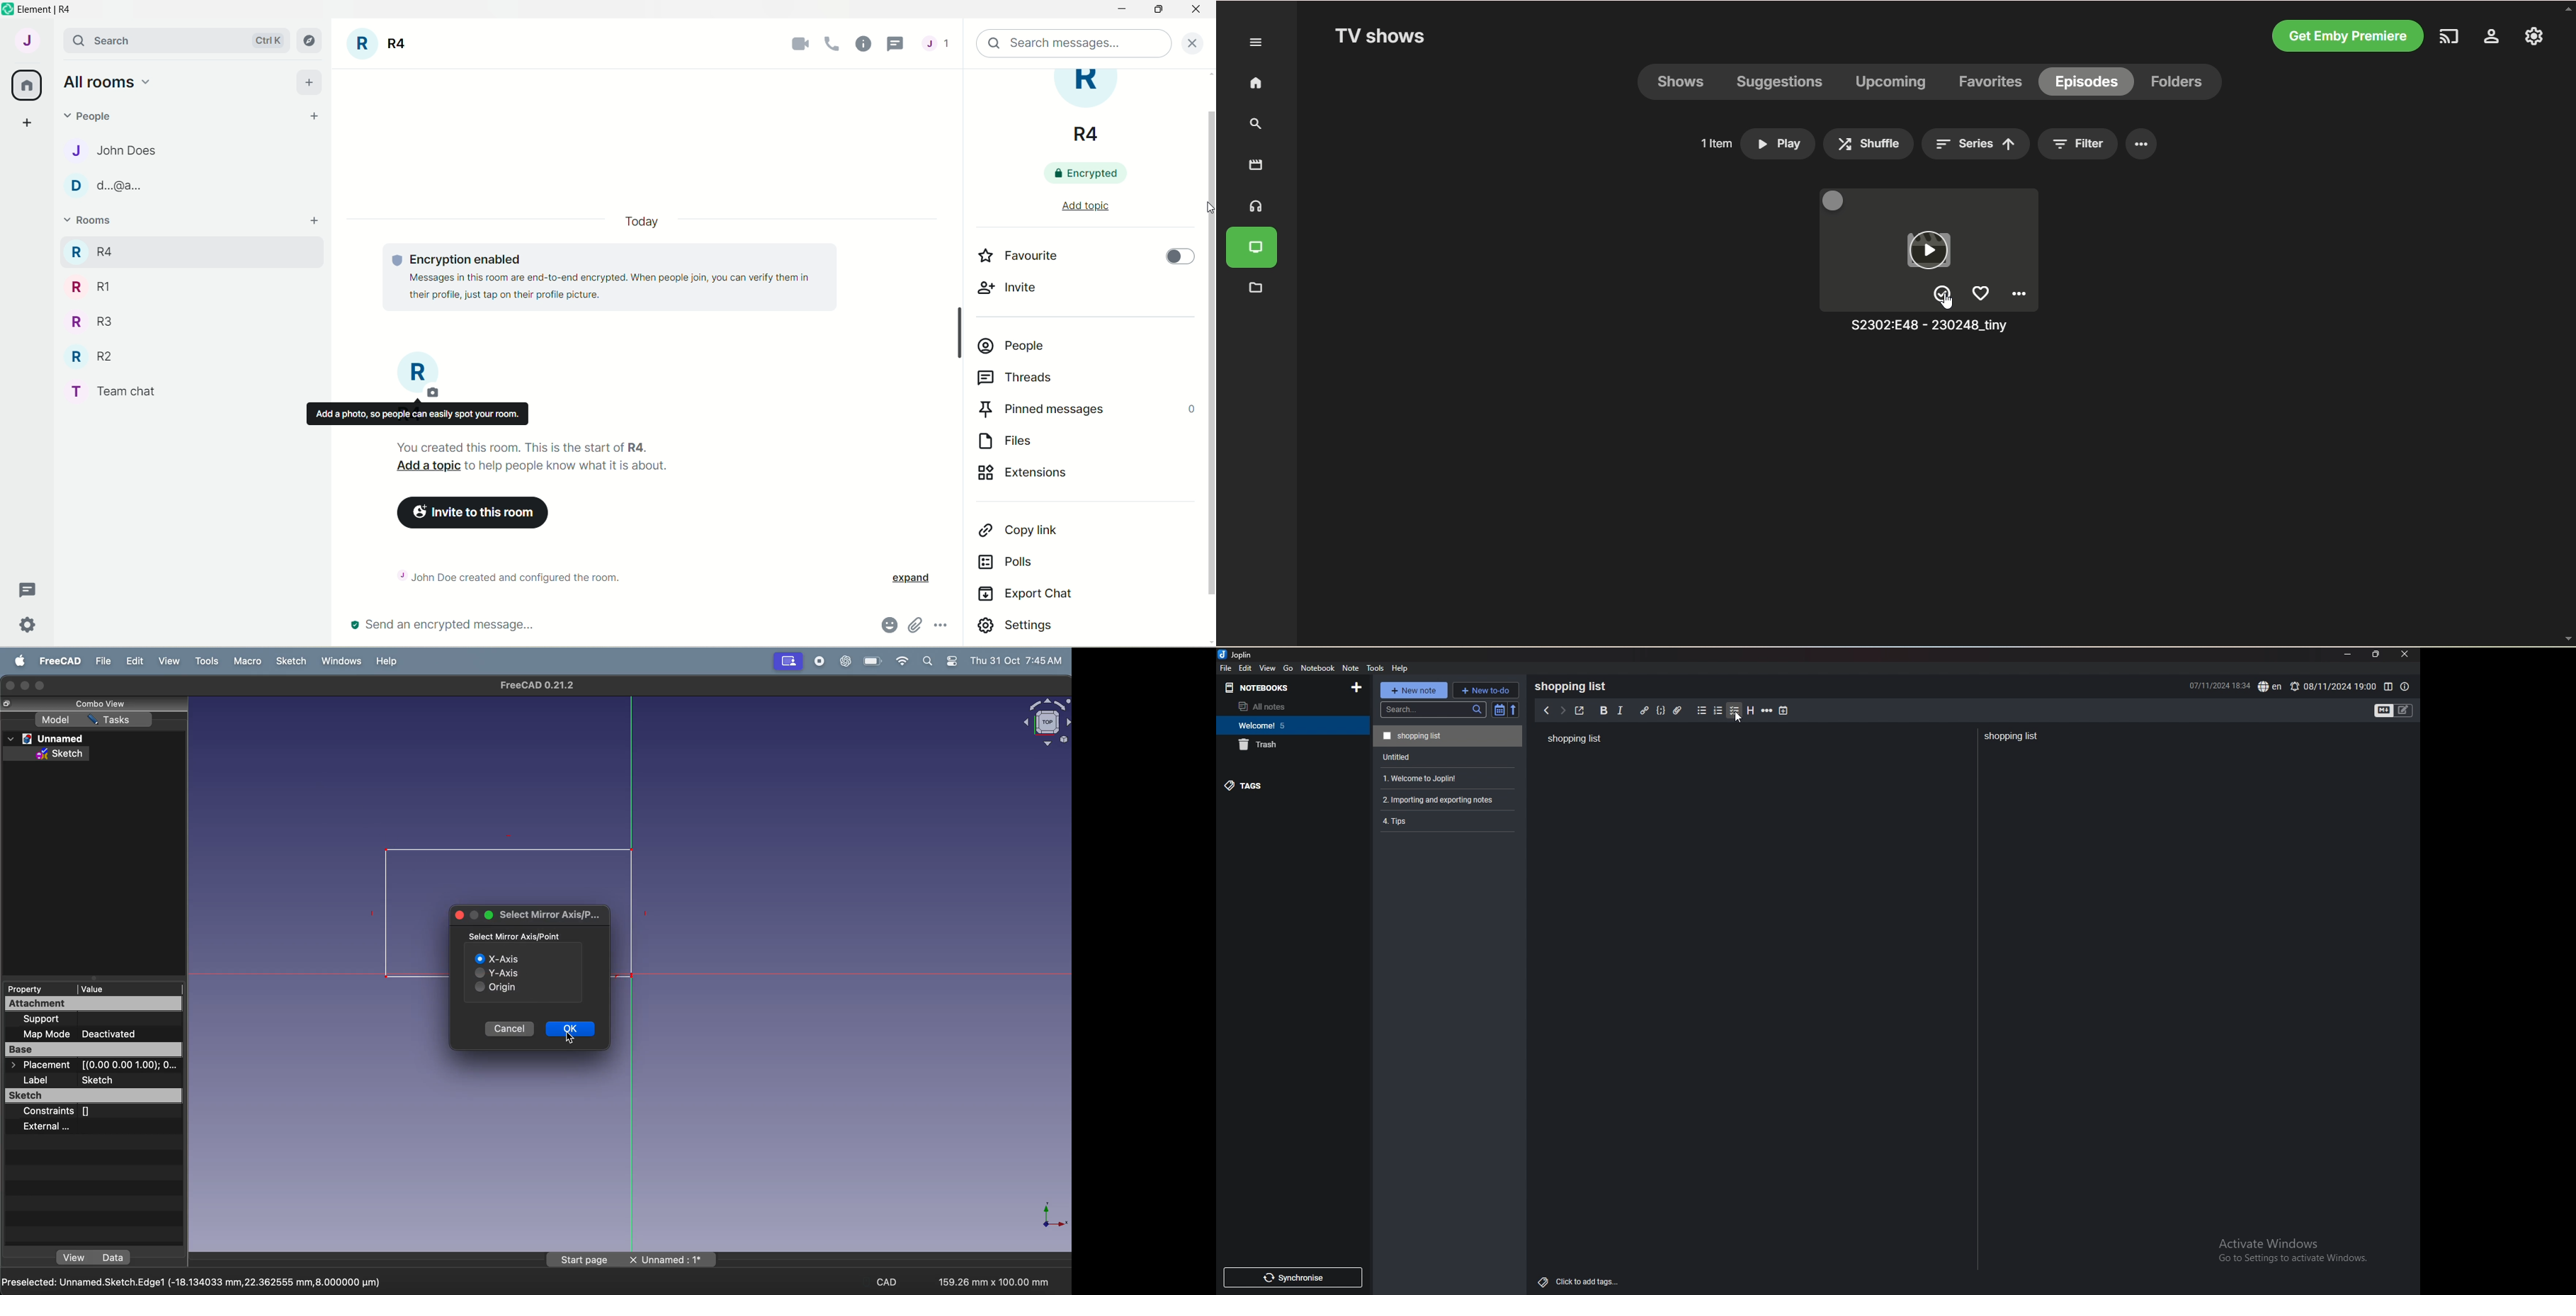  What do you see at coordinates (573, 458) in the screenshot?
I see `You created this room. This is the start of R4.
Add a topic to help people know what it is about.` at bounding box center [573, 458].